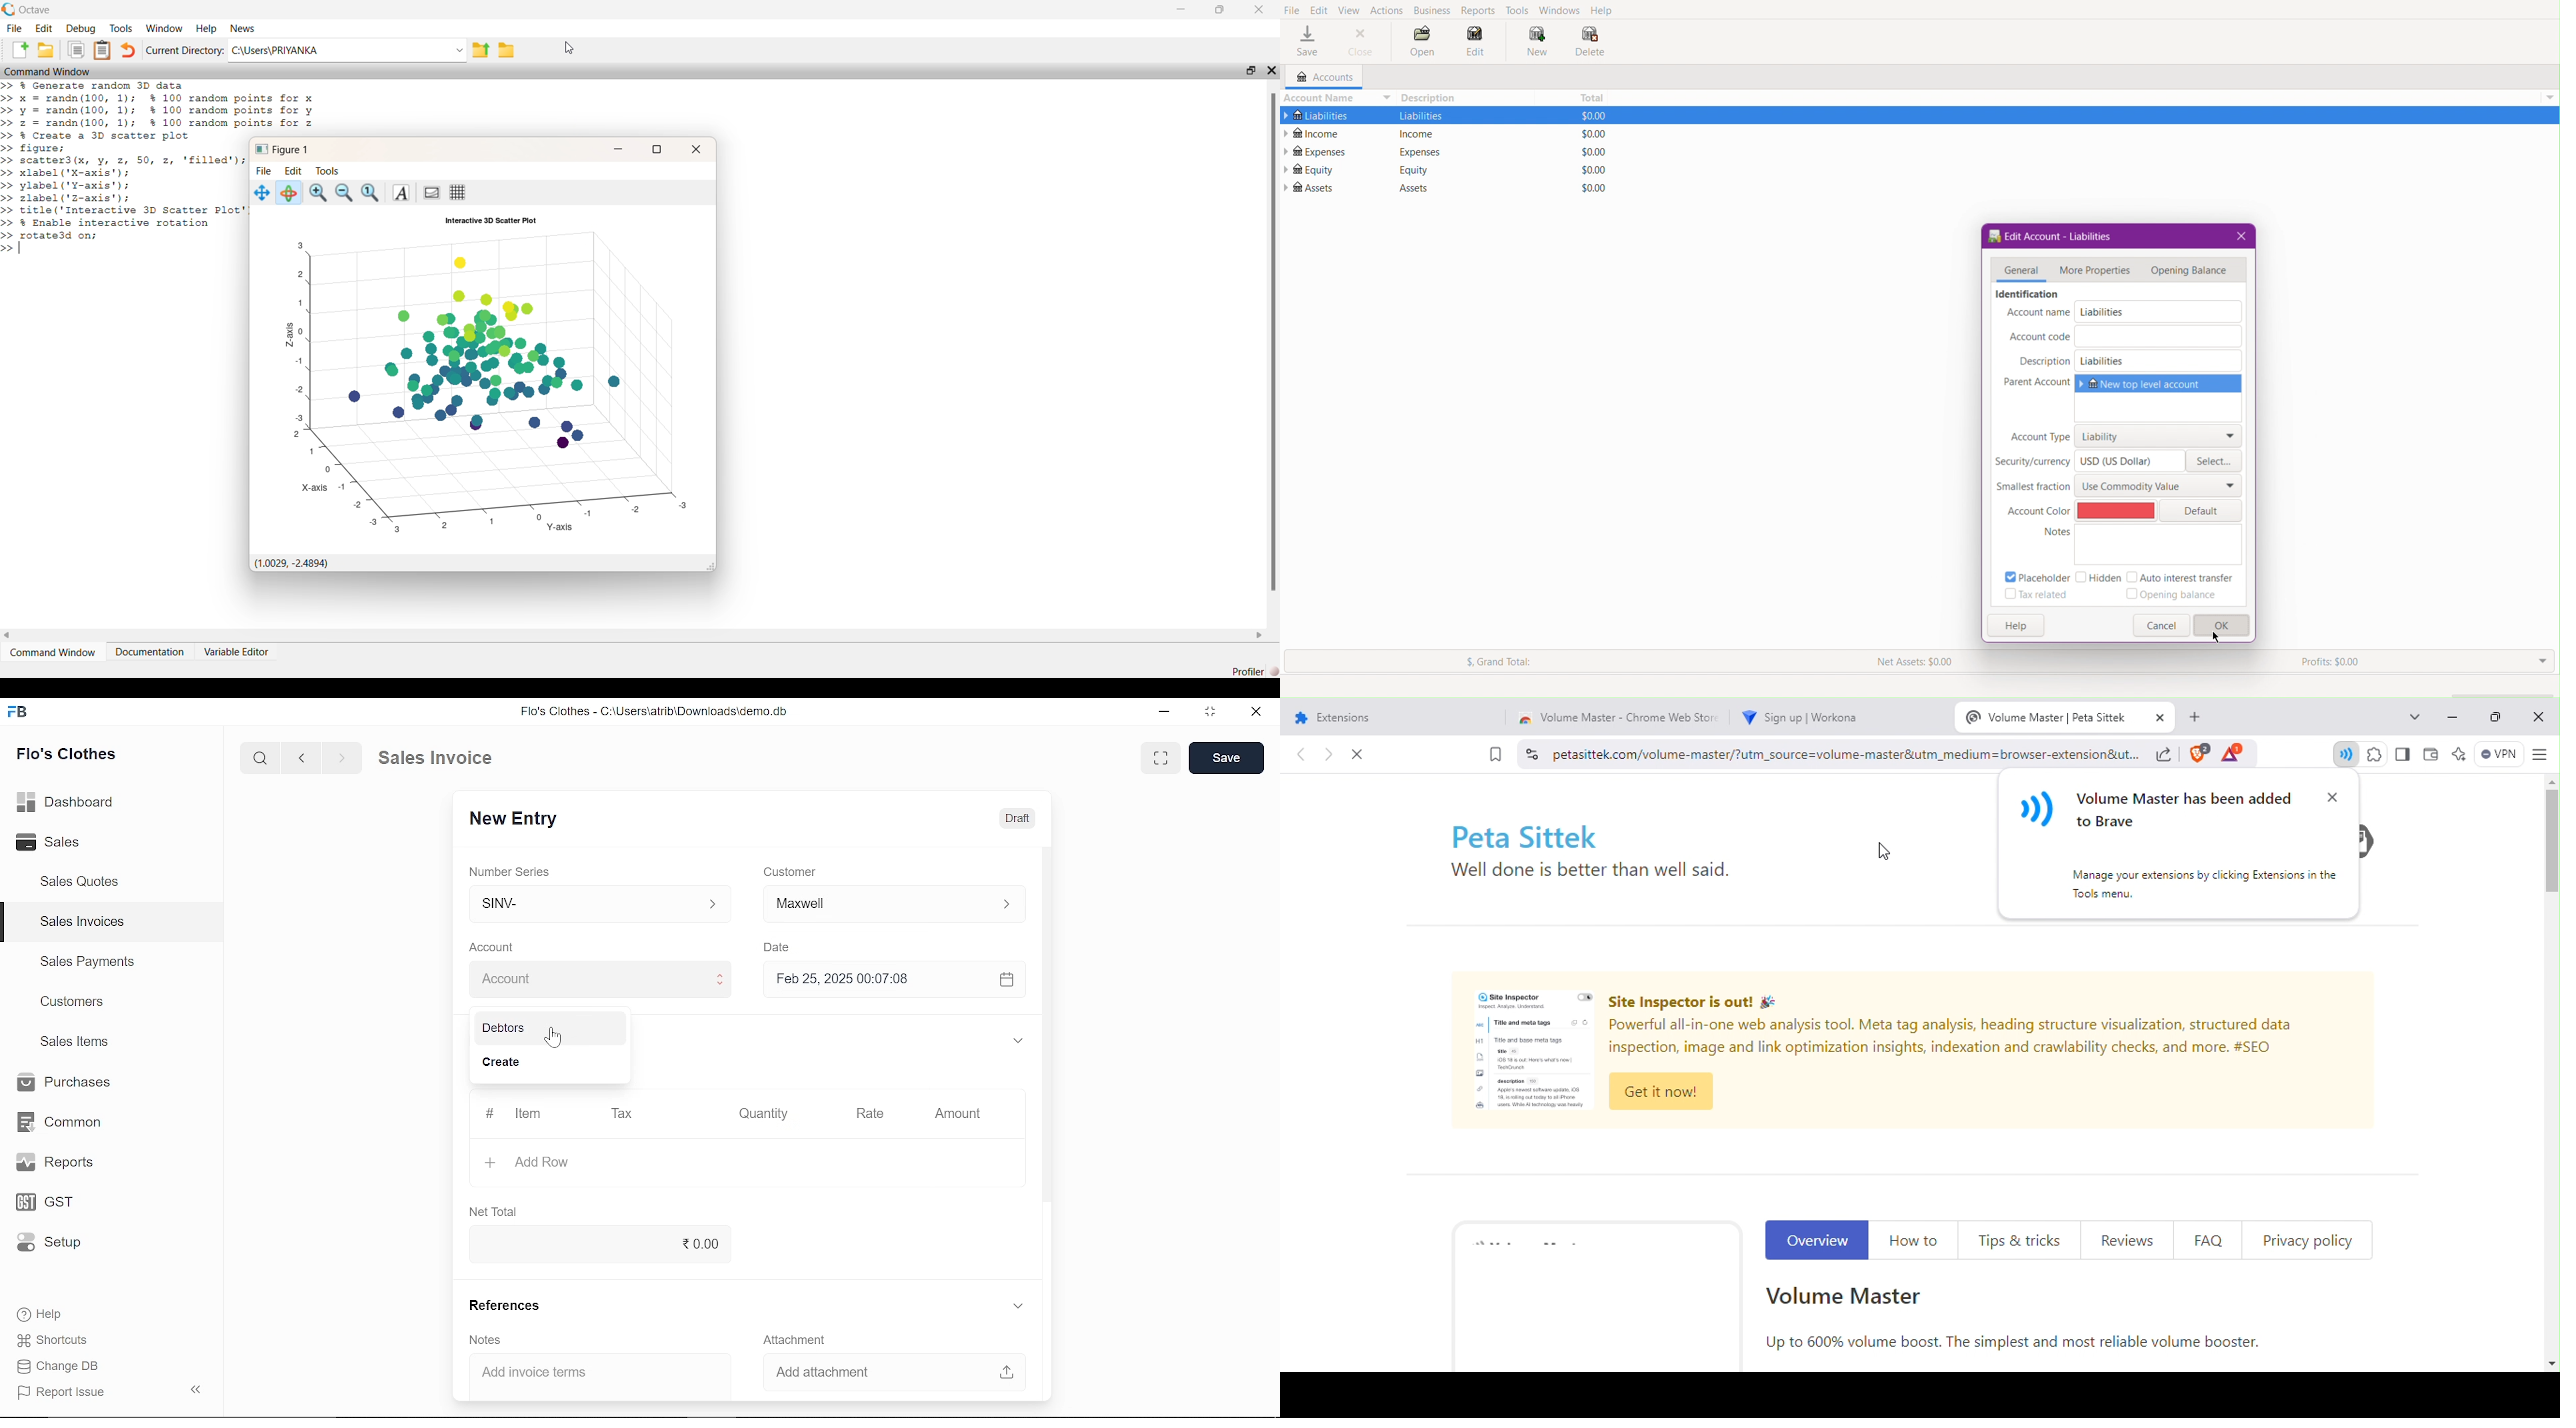 This screenshot has width=2576, height=1428. What do you see at coordinates (287, 193) in the screenshot?
I see `rotate` at bounding box center [287, 193].